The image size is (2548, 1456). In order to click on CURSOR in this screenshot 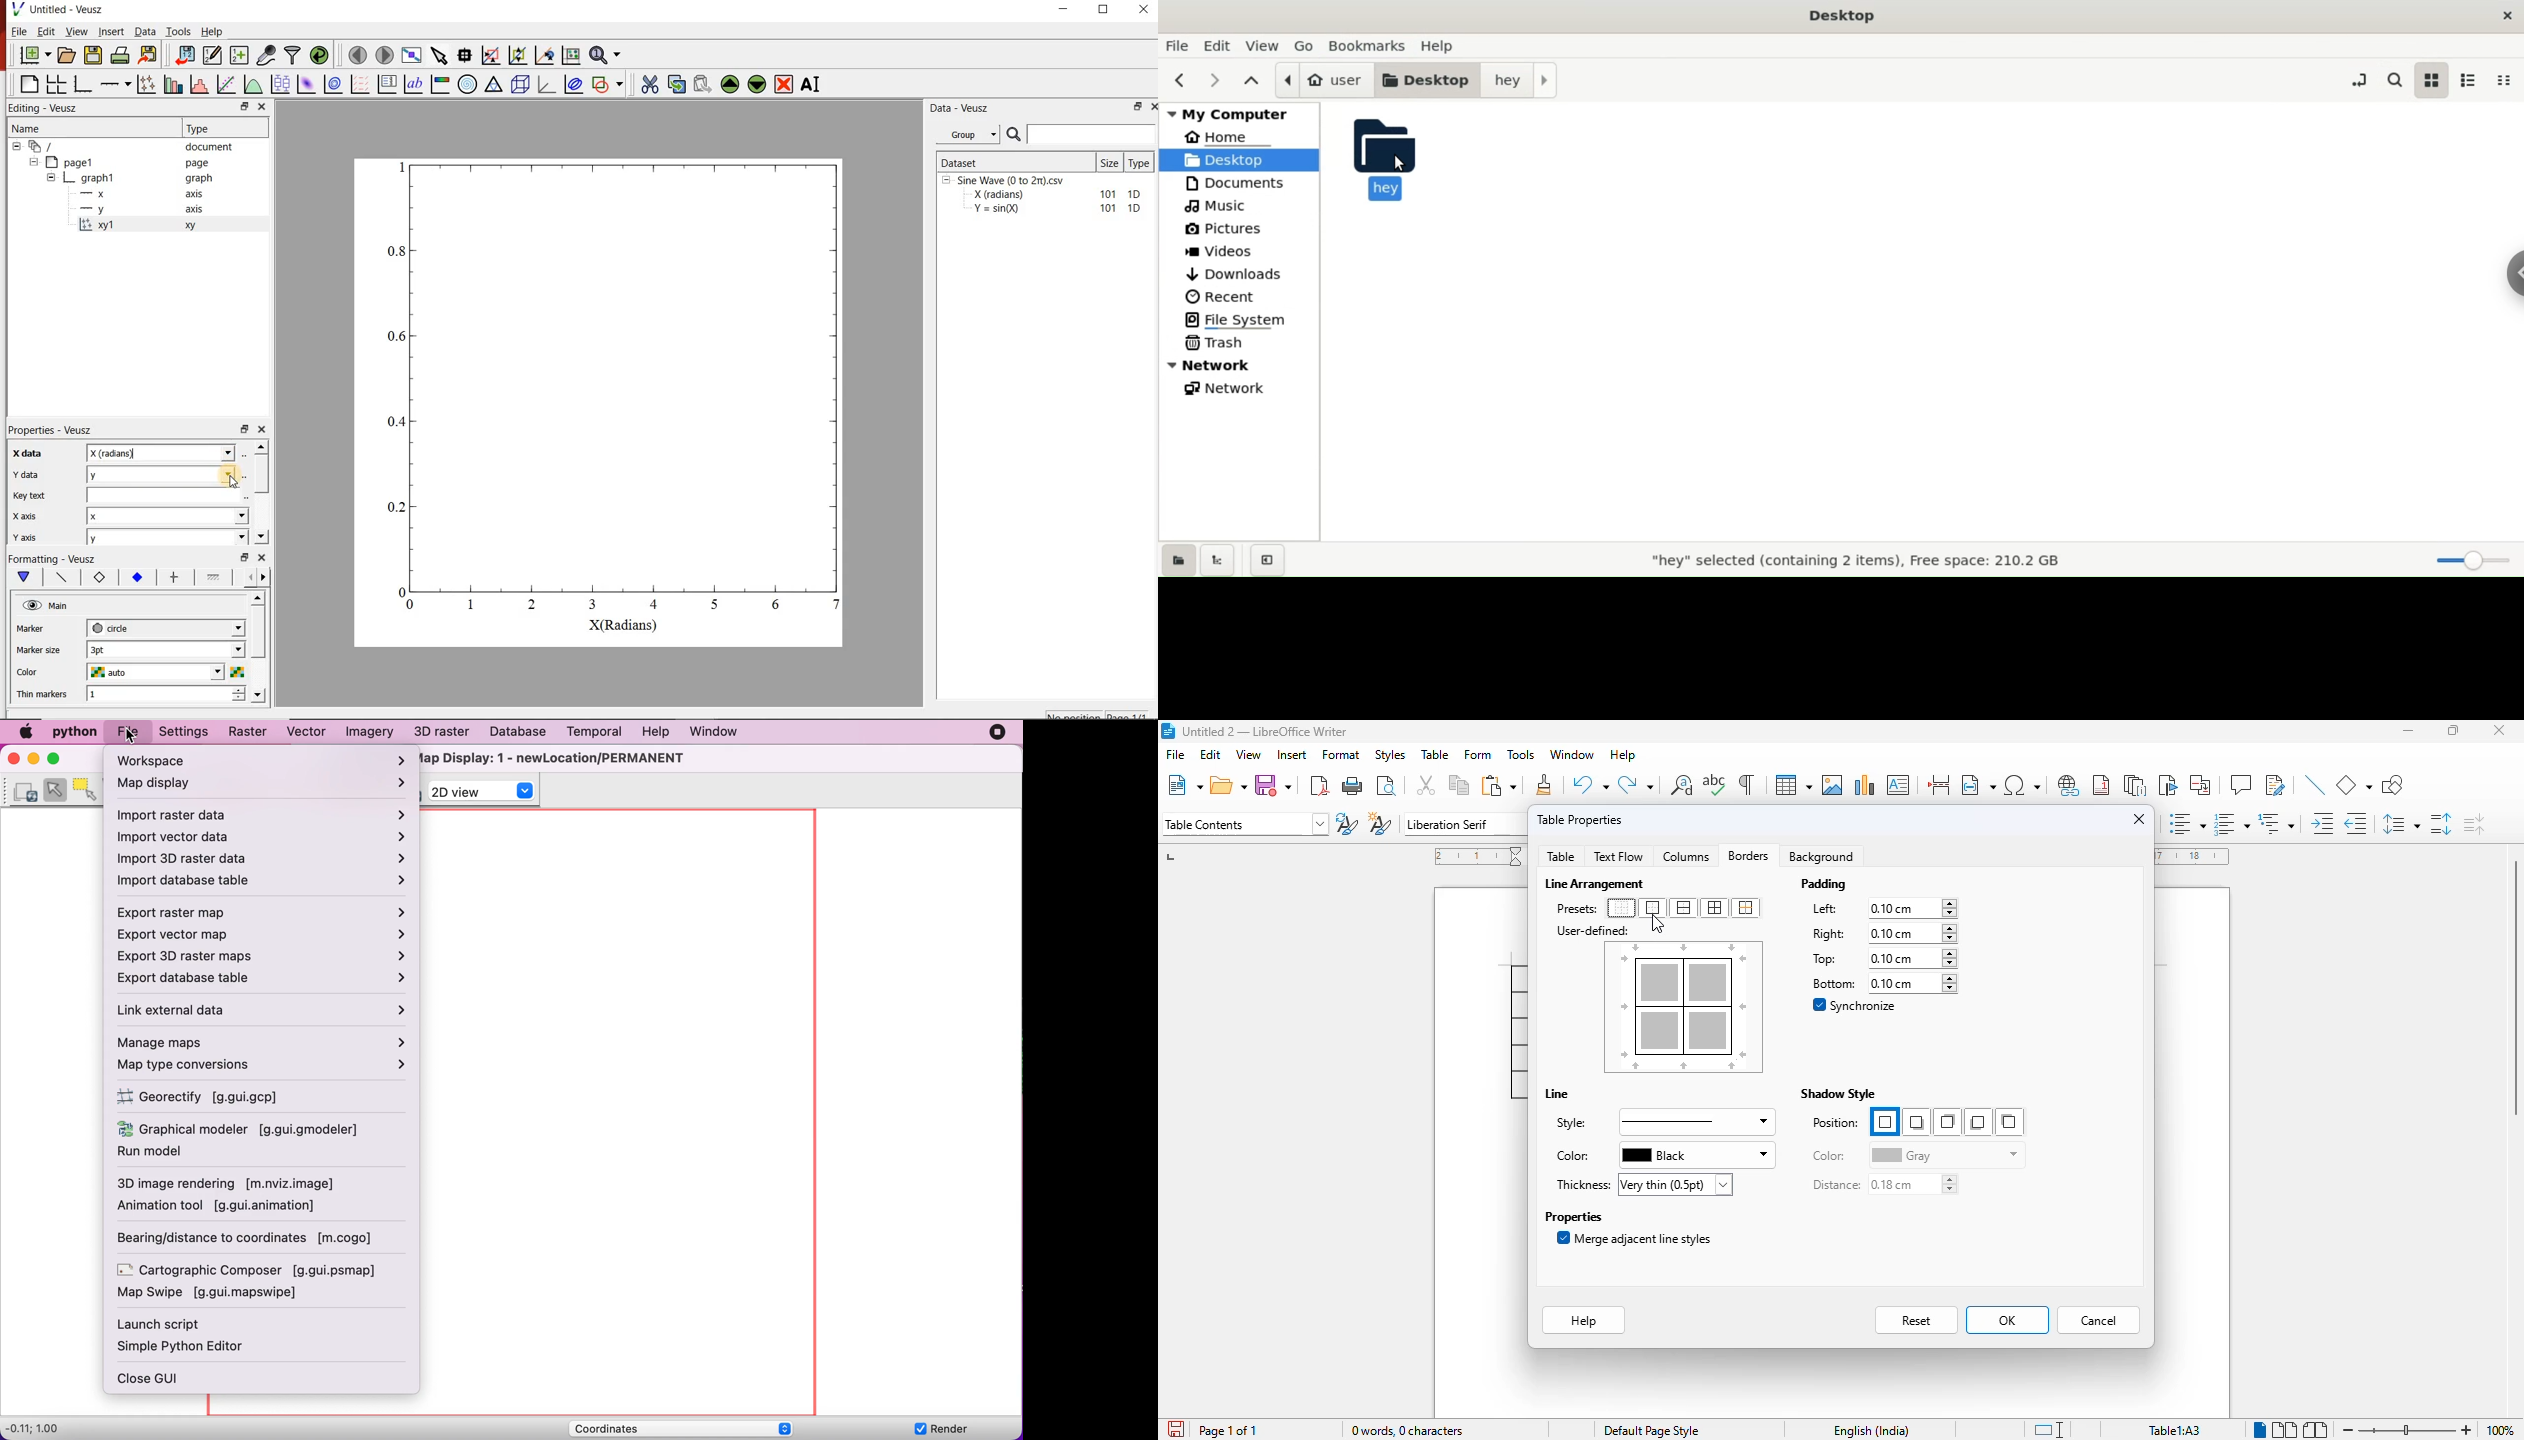, I will do `click(1400, 162)`.